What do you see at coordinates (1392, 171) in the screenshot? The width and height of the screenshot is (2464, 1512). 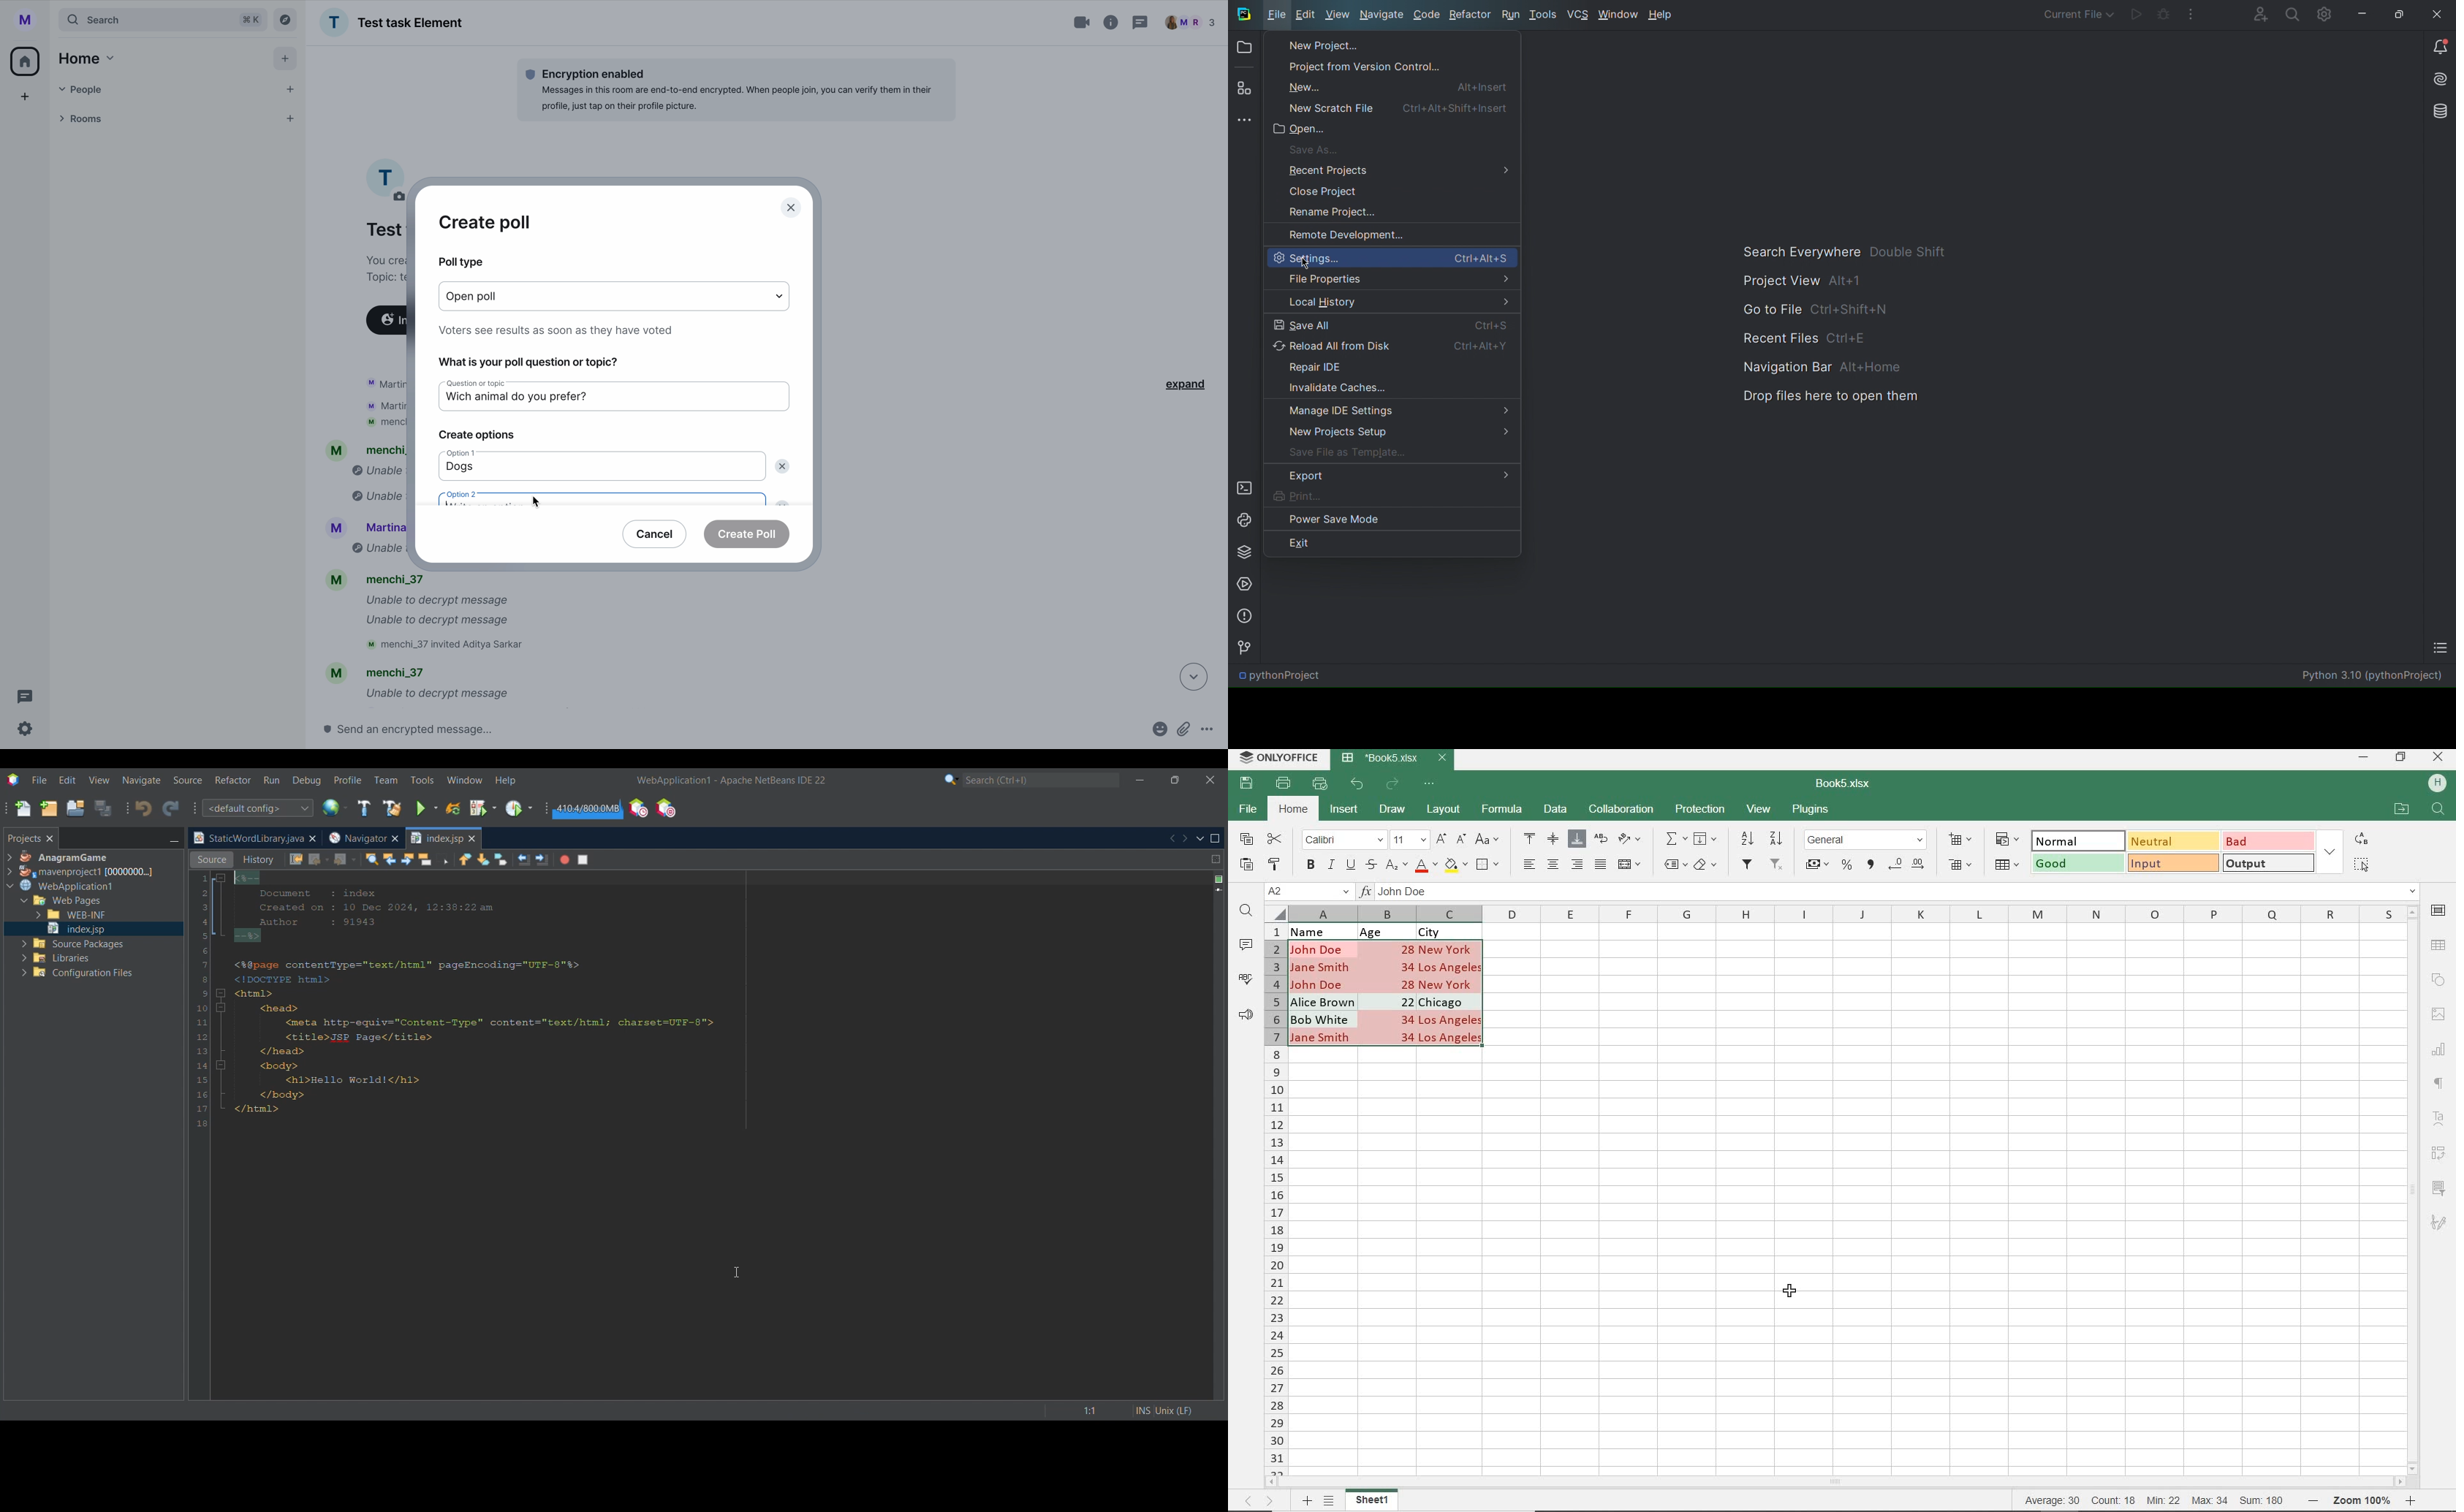 I see `Recent Projects` at bounding box center [1392, 171].